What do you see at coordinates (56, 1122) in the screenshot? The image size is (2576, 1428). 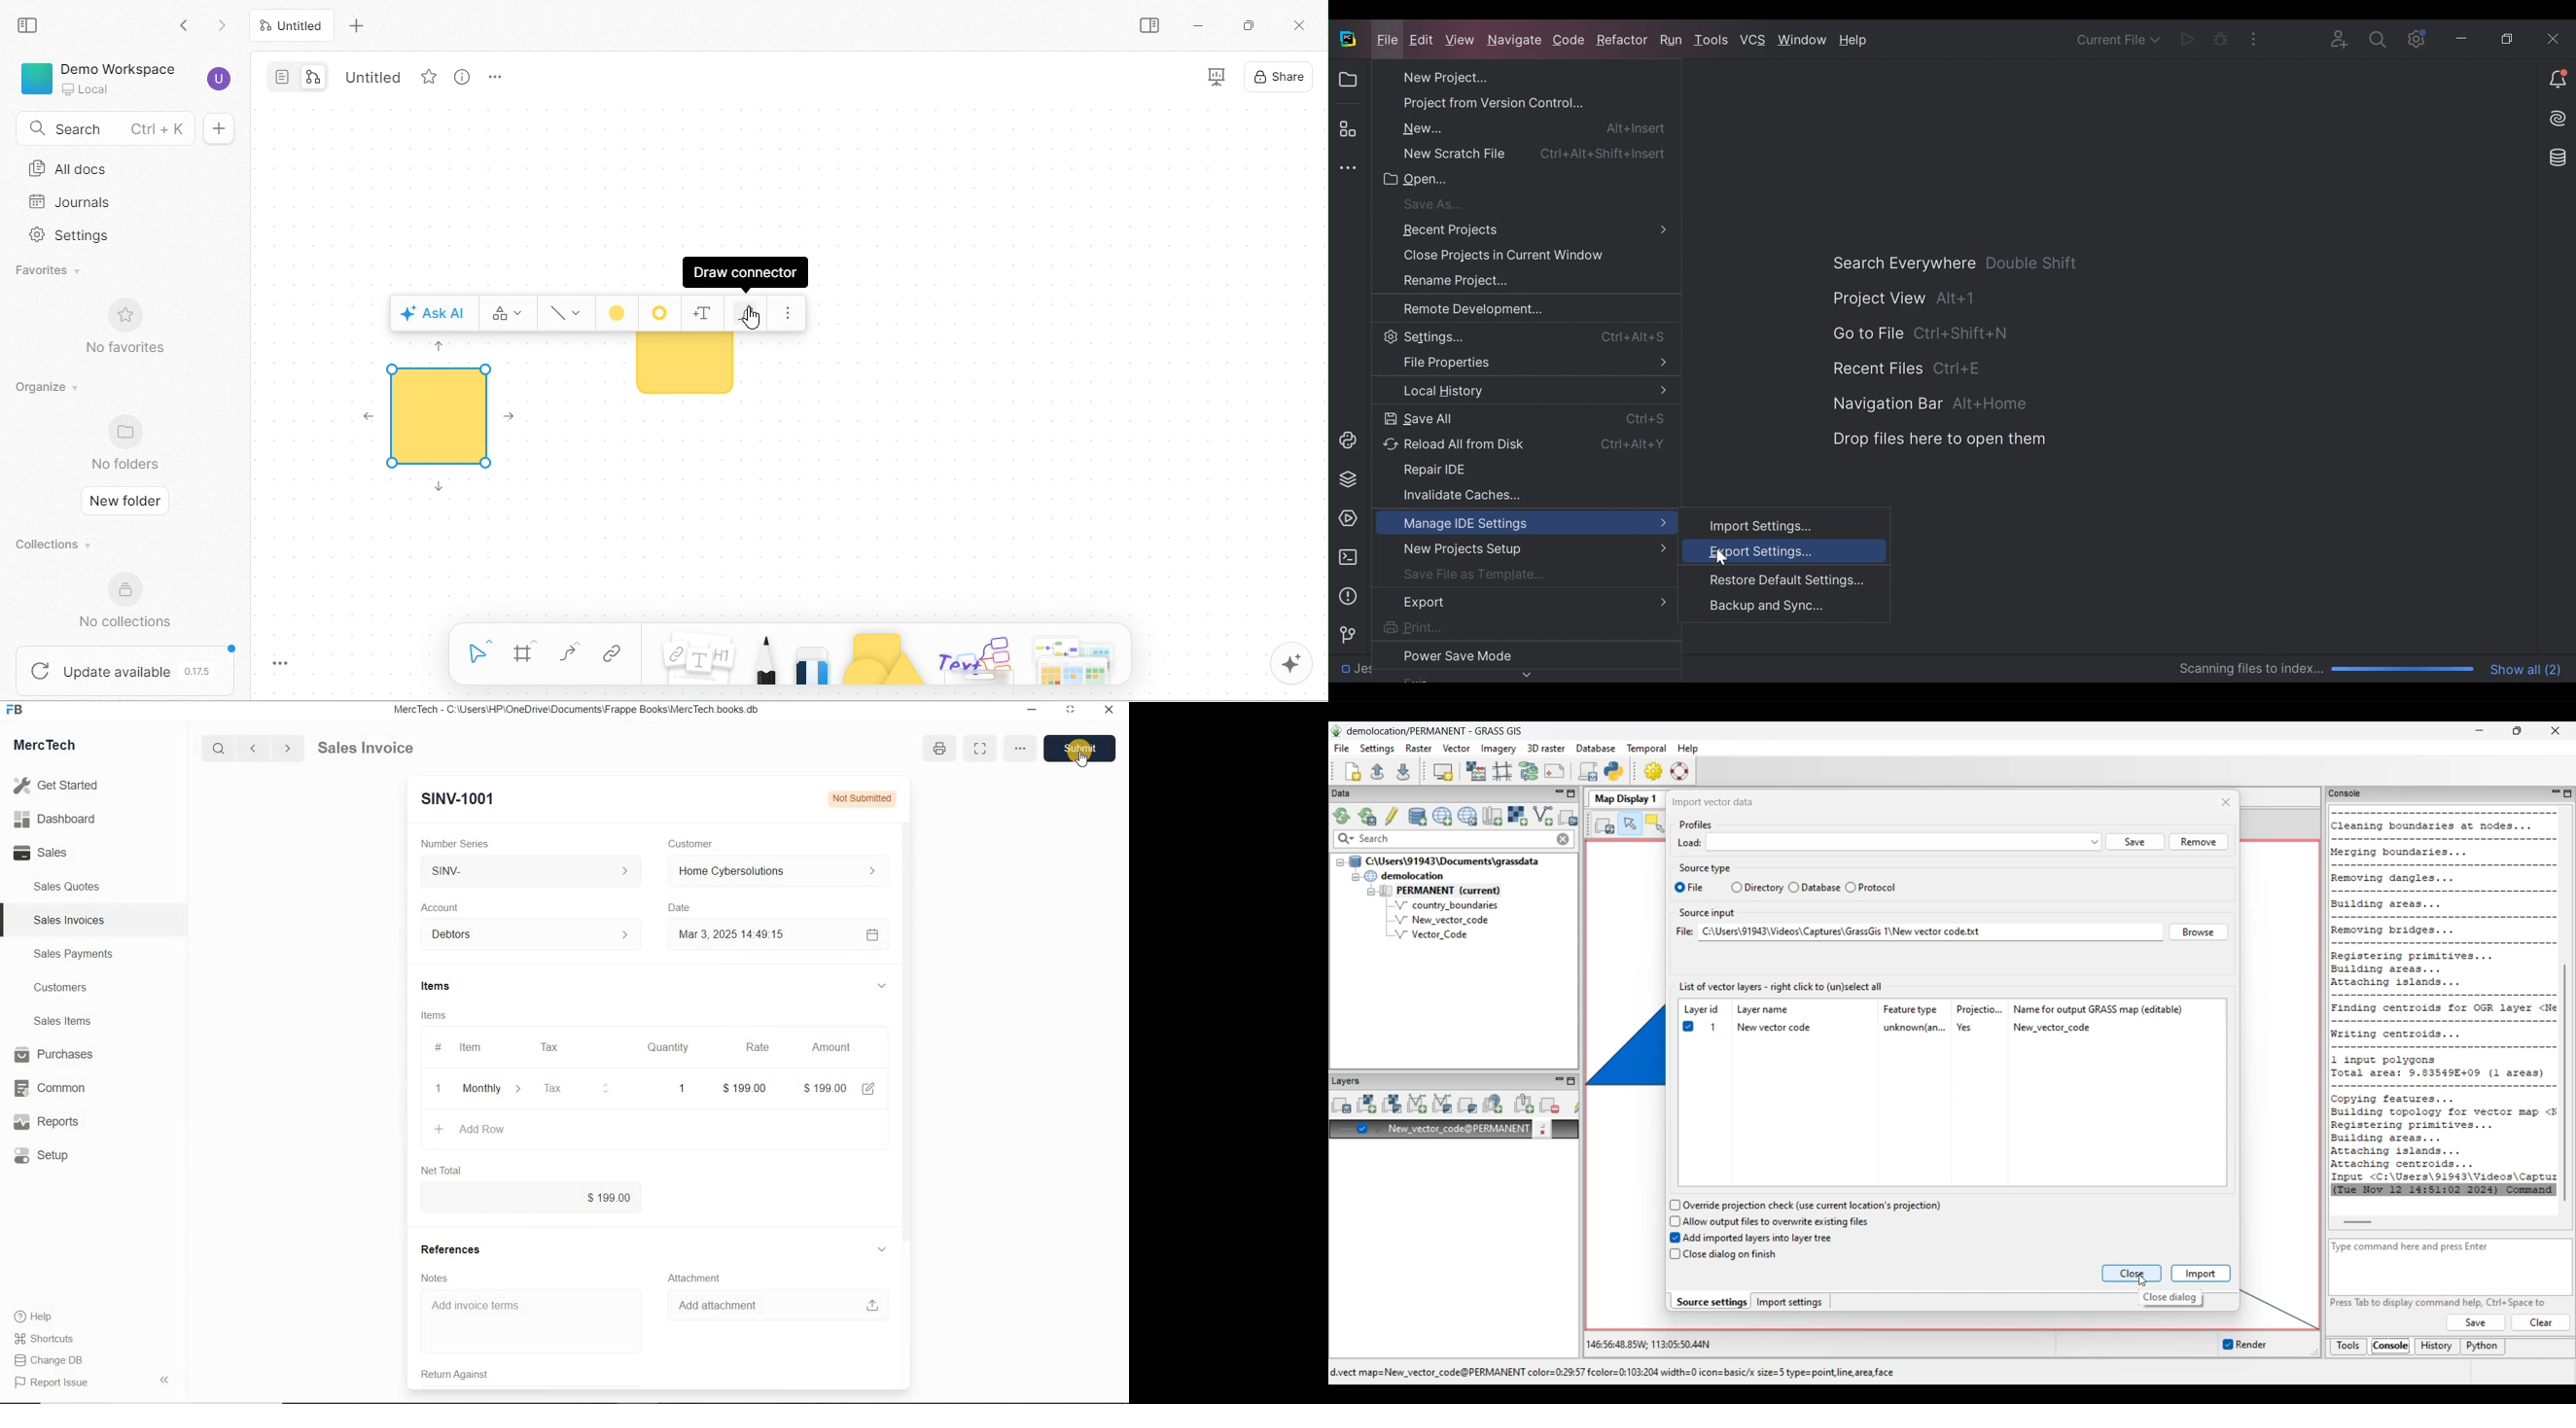 I see `Reports` at bounding box center [56, 1122].